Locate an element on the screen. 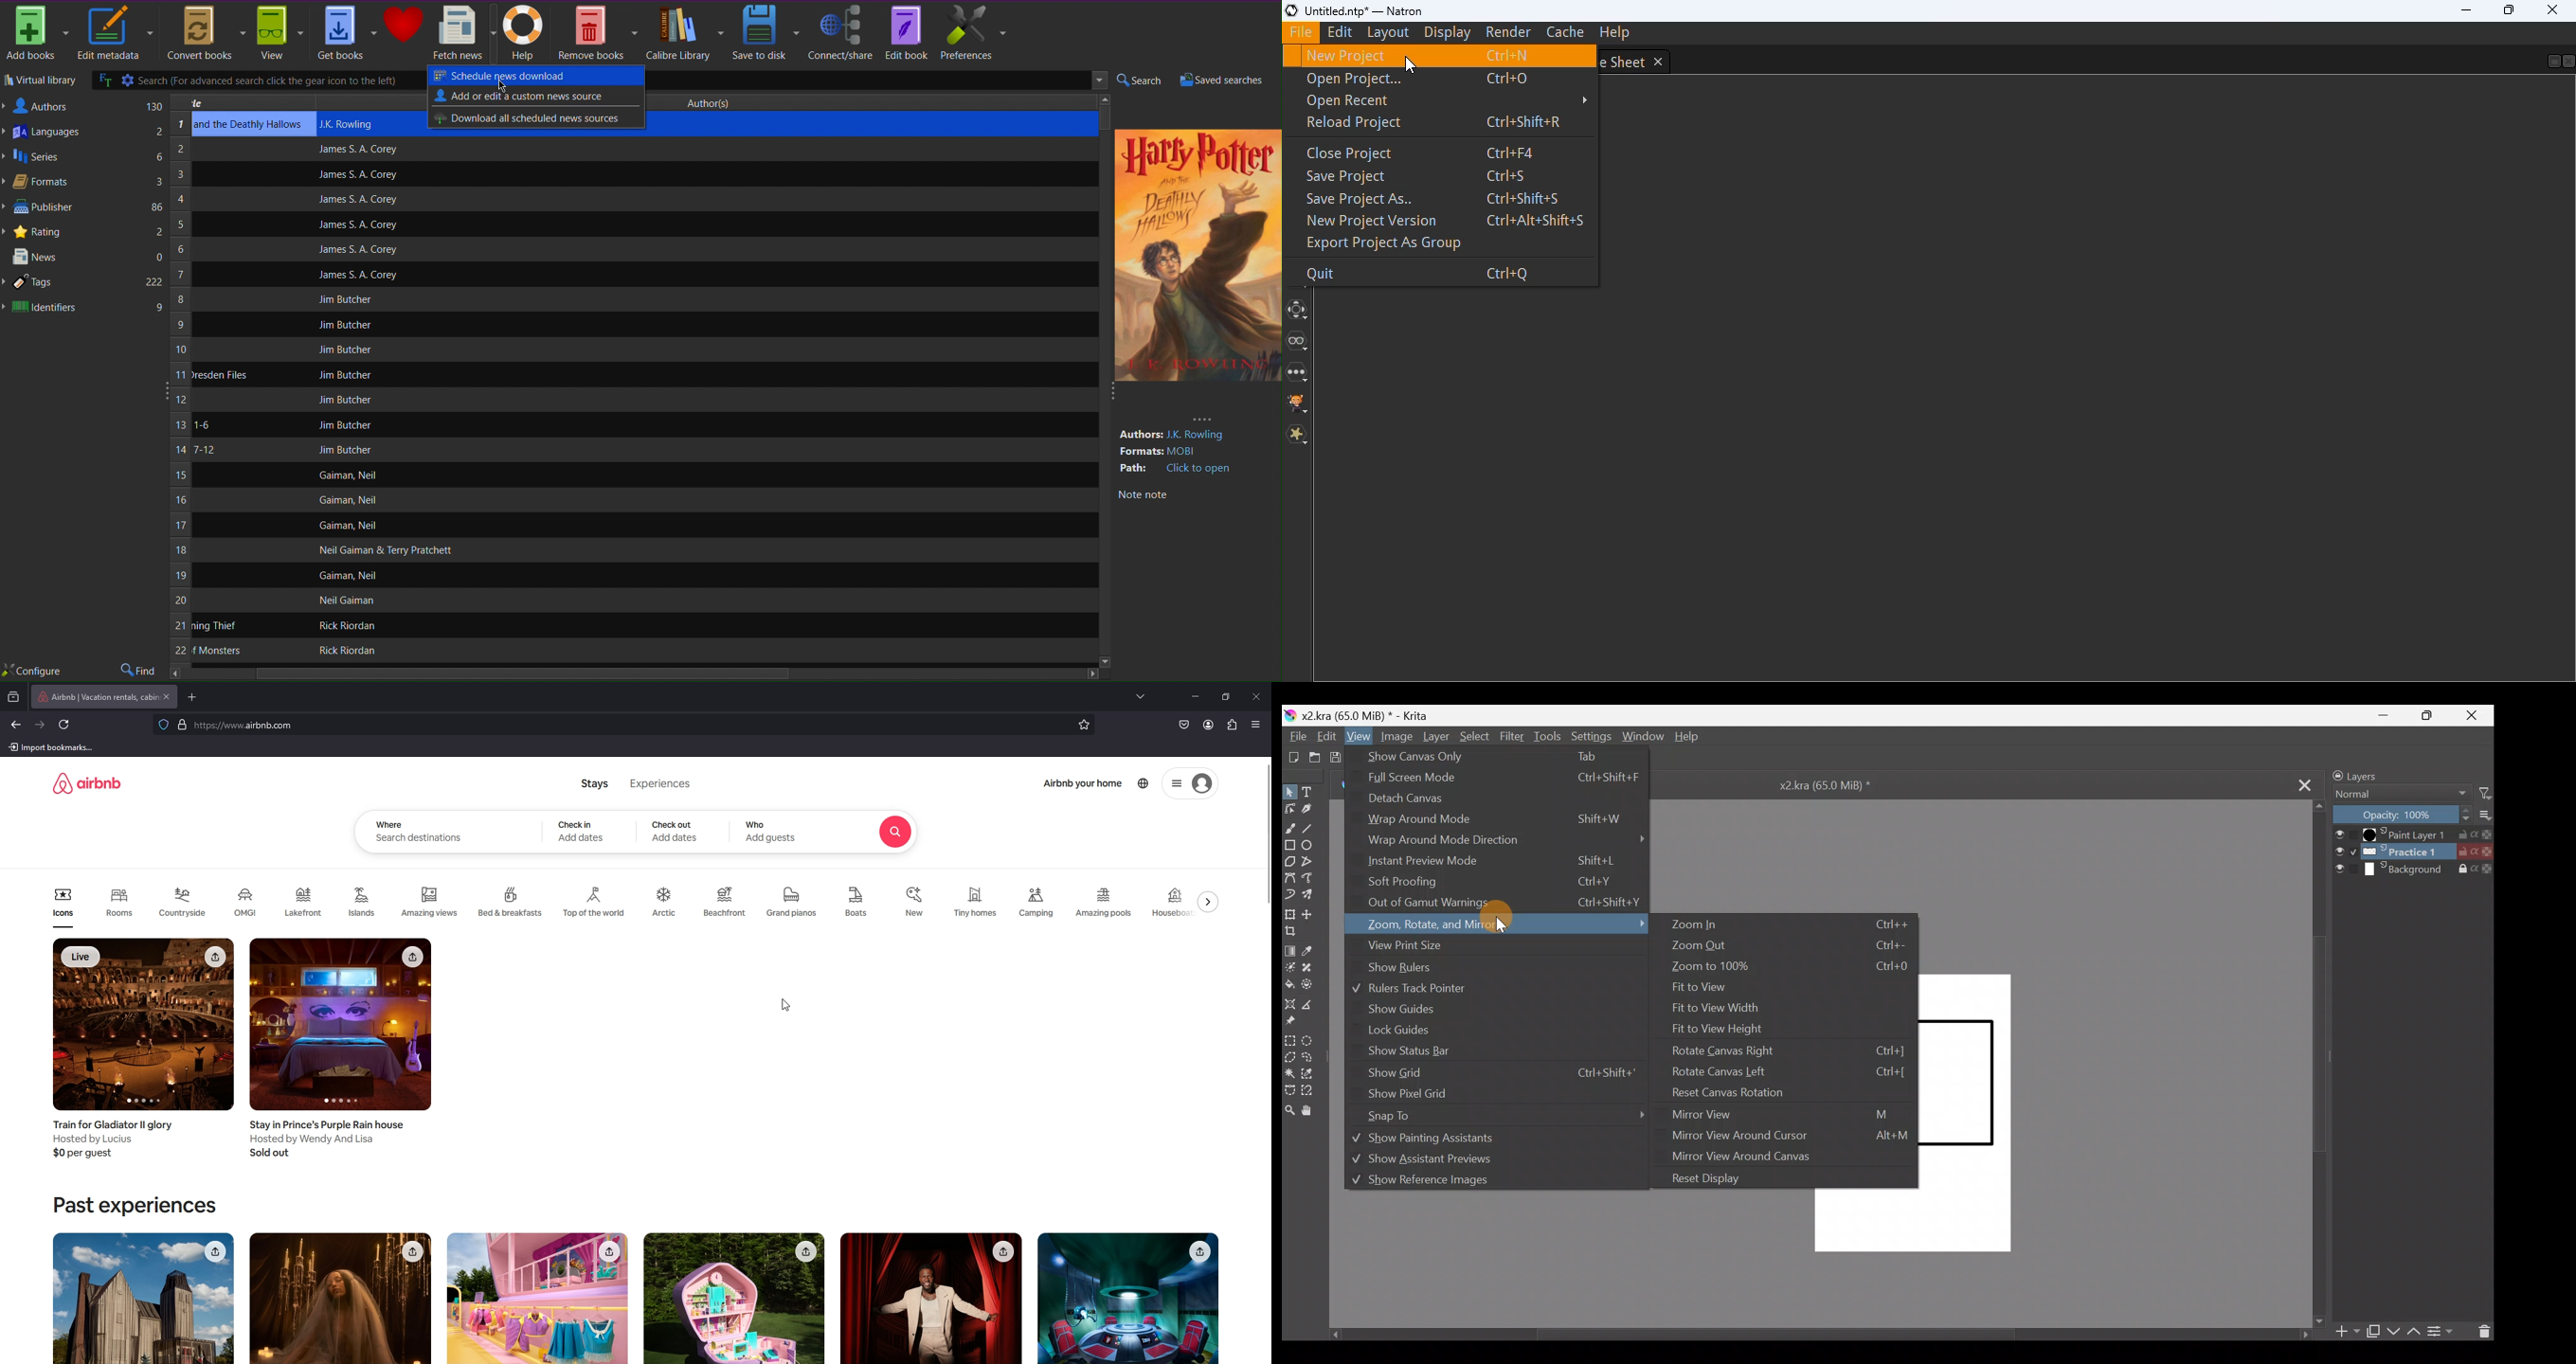 This screenshot has height=1372, width=2576. boats is located at coordinates (860, 902).